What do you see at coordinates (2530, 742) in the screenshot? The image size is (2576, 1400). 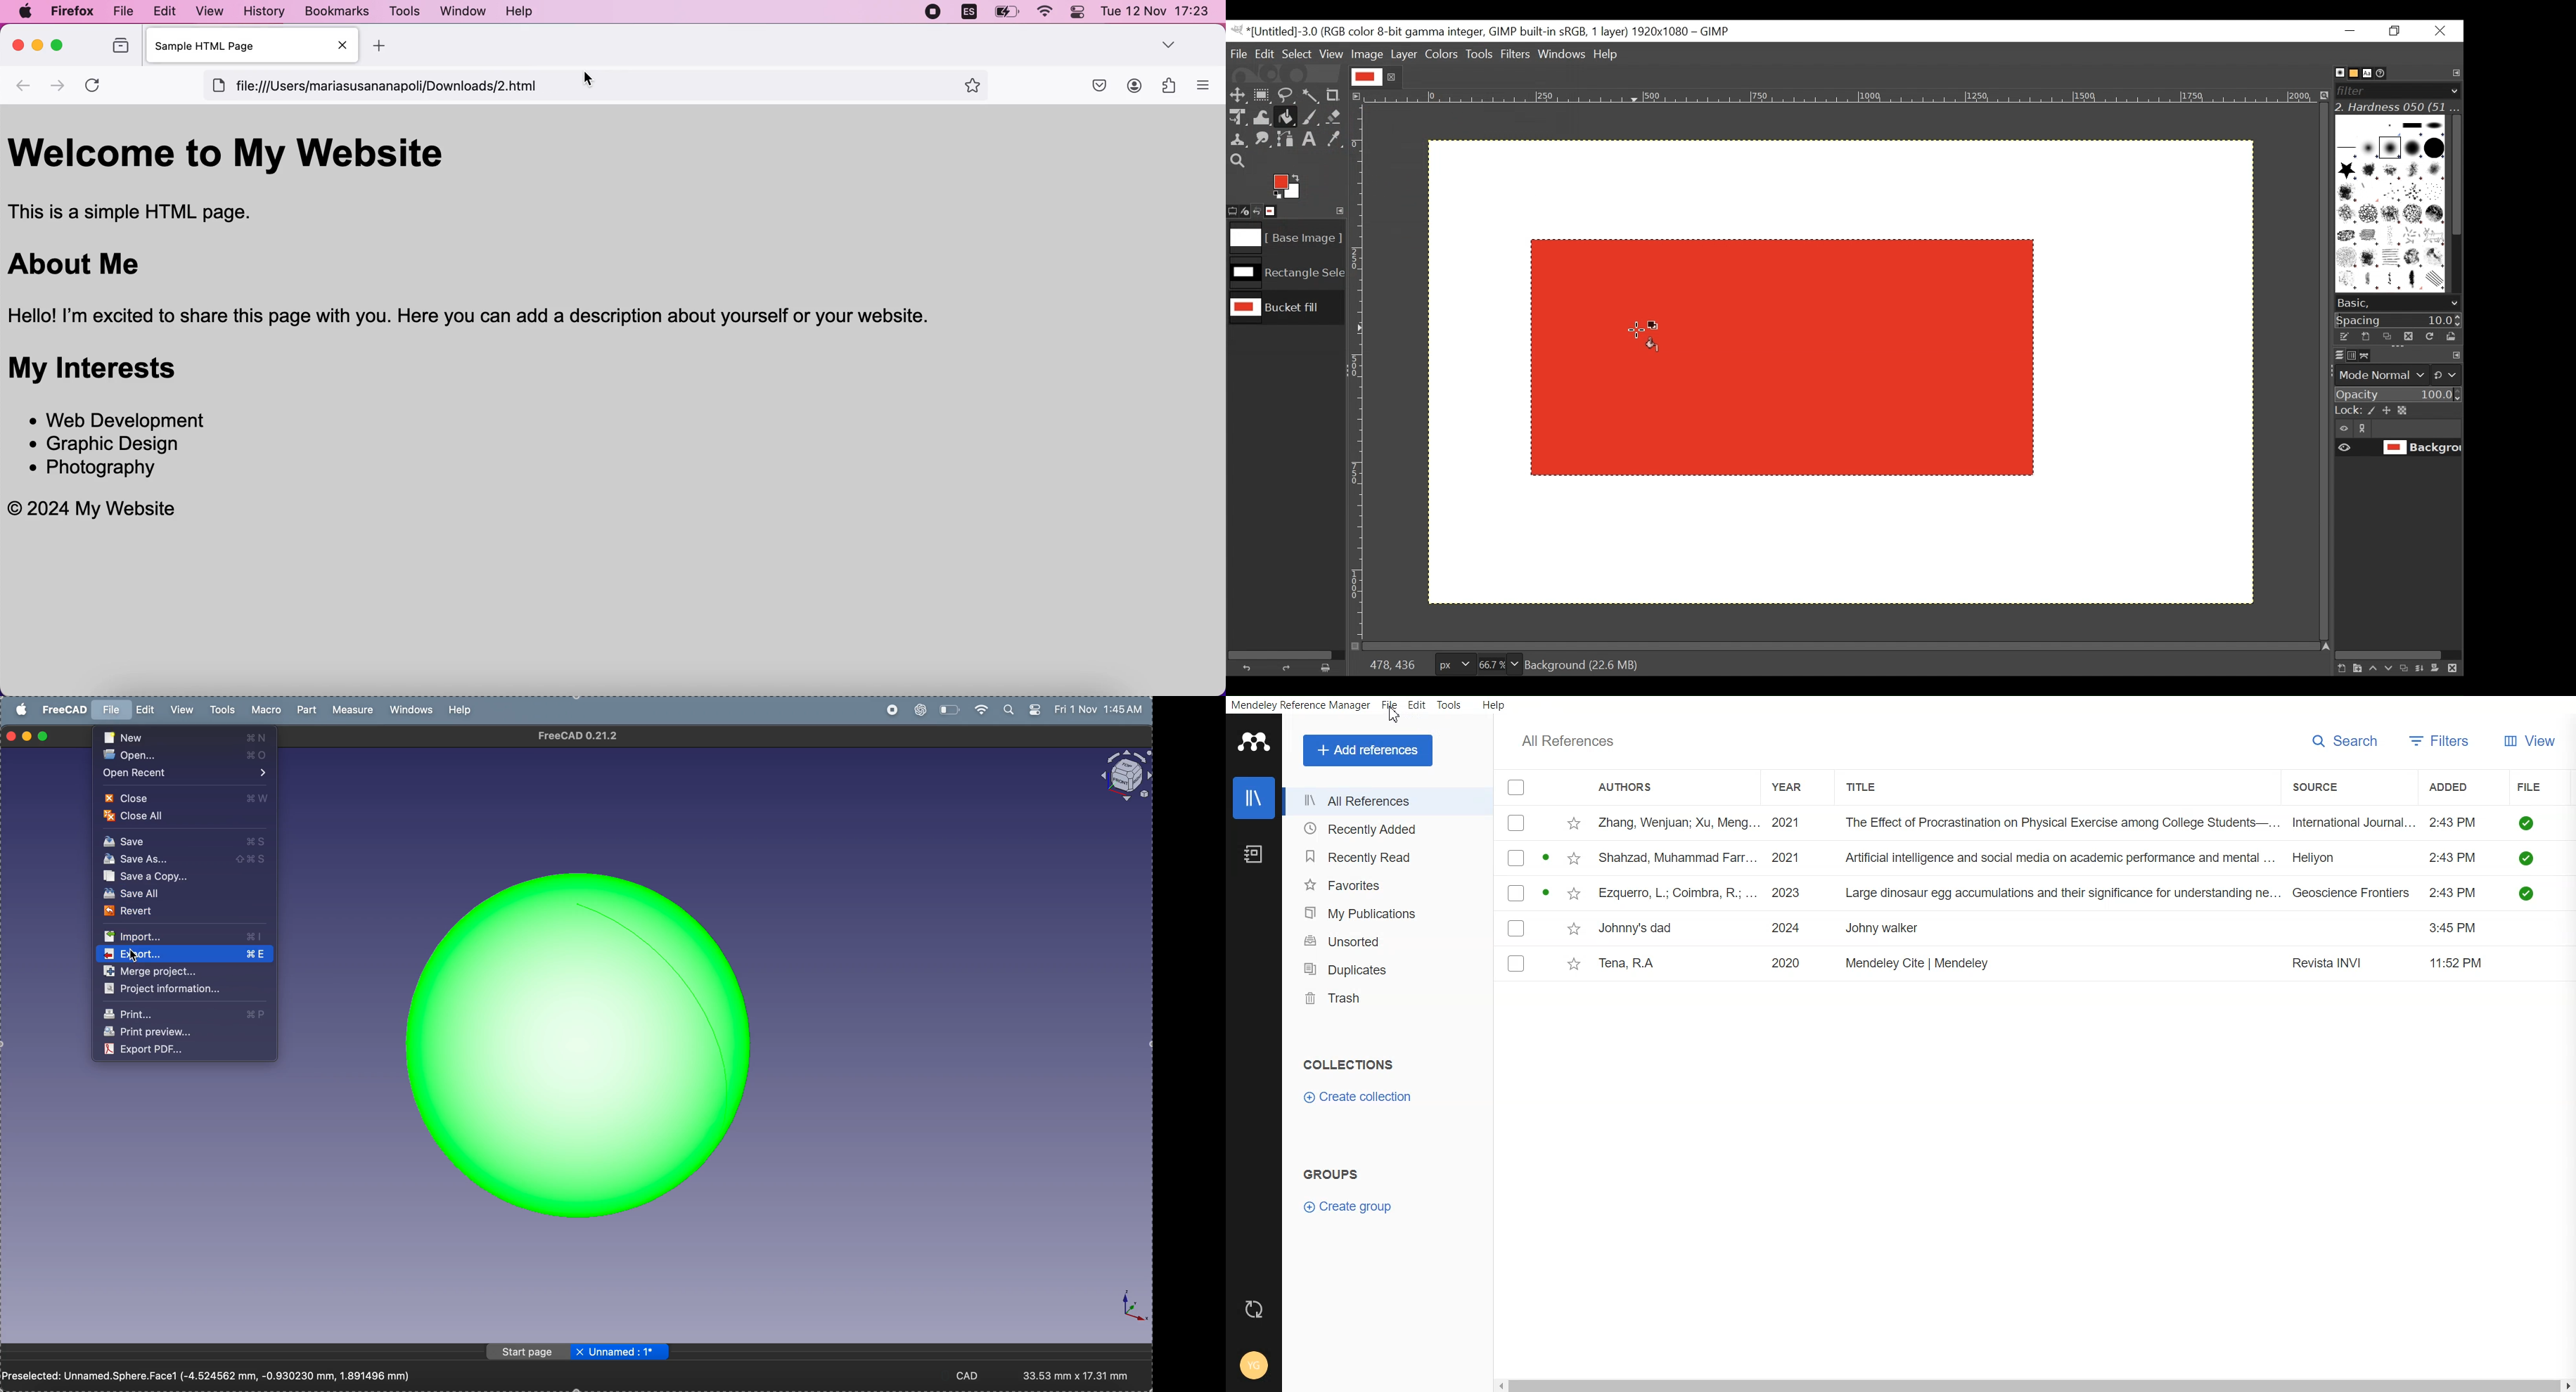 I see `View` at bounding box center [2530, 742].